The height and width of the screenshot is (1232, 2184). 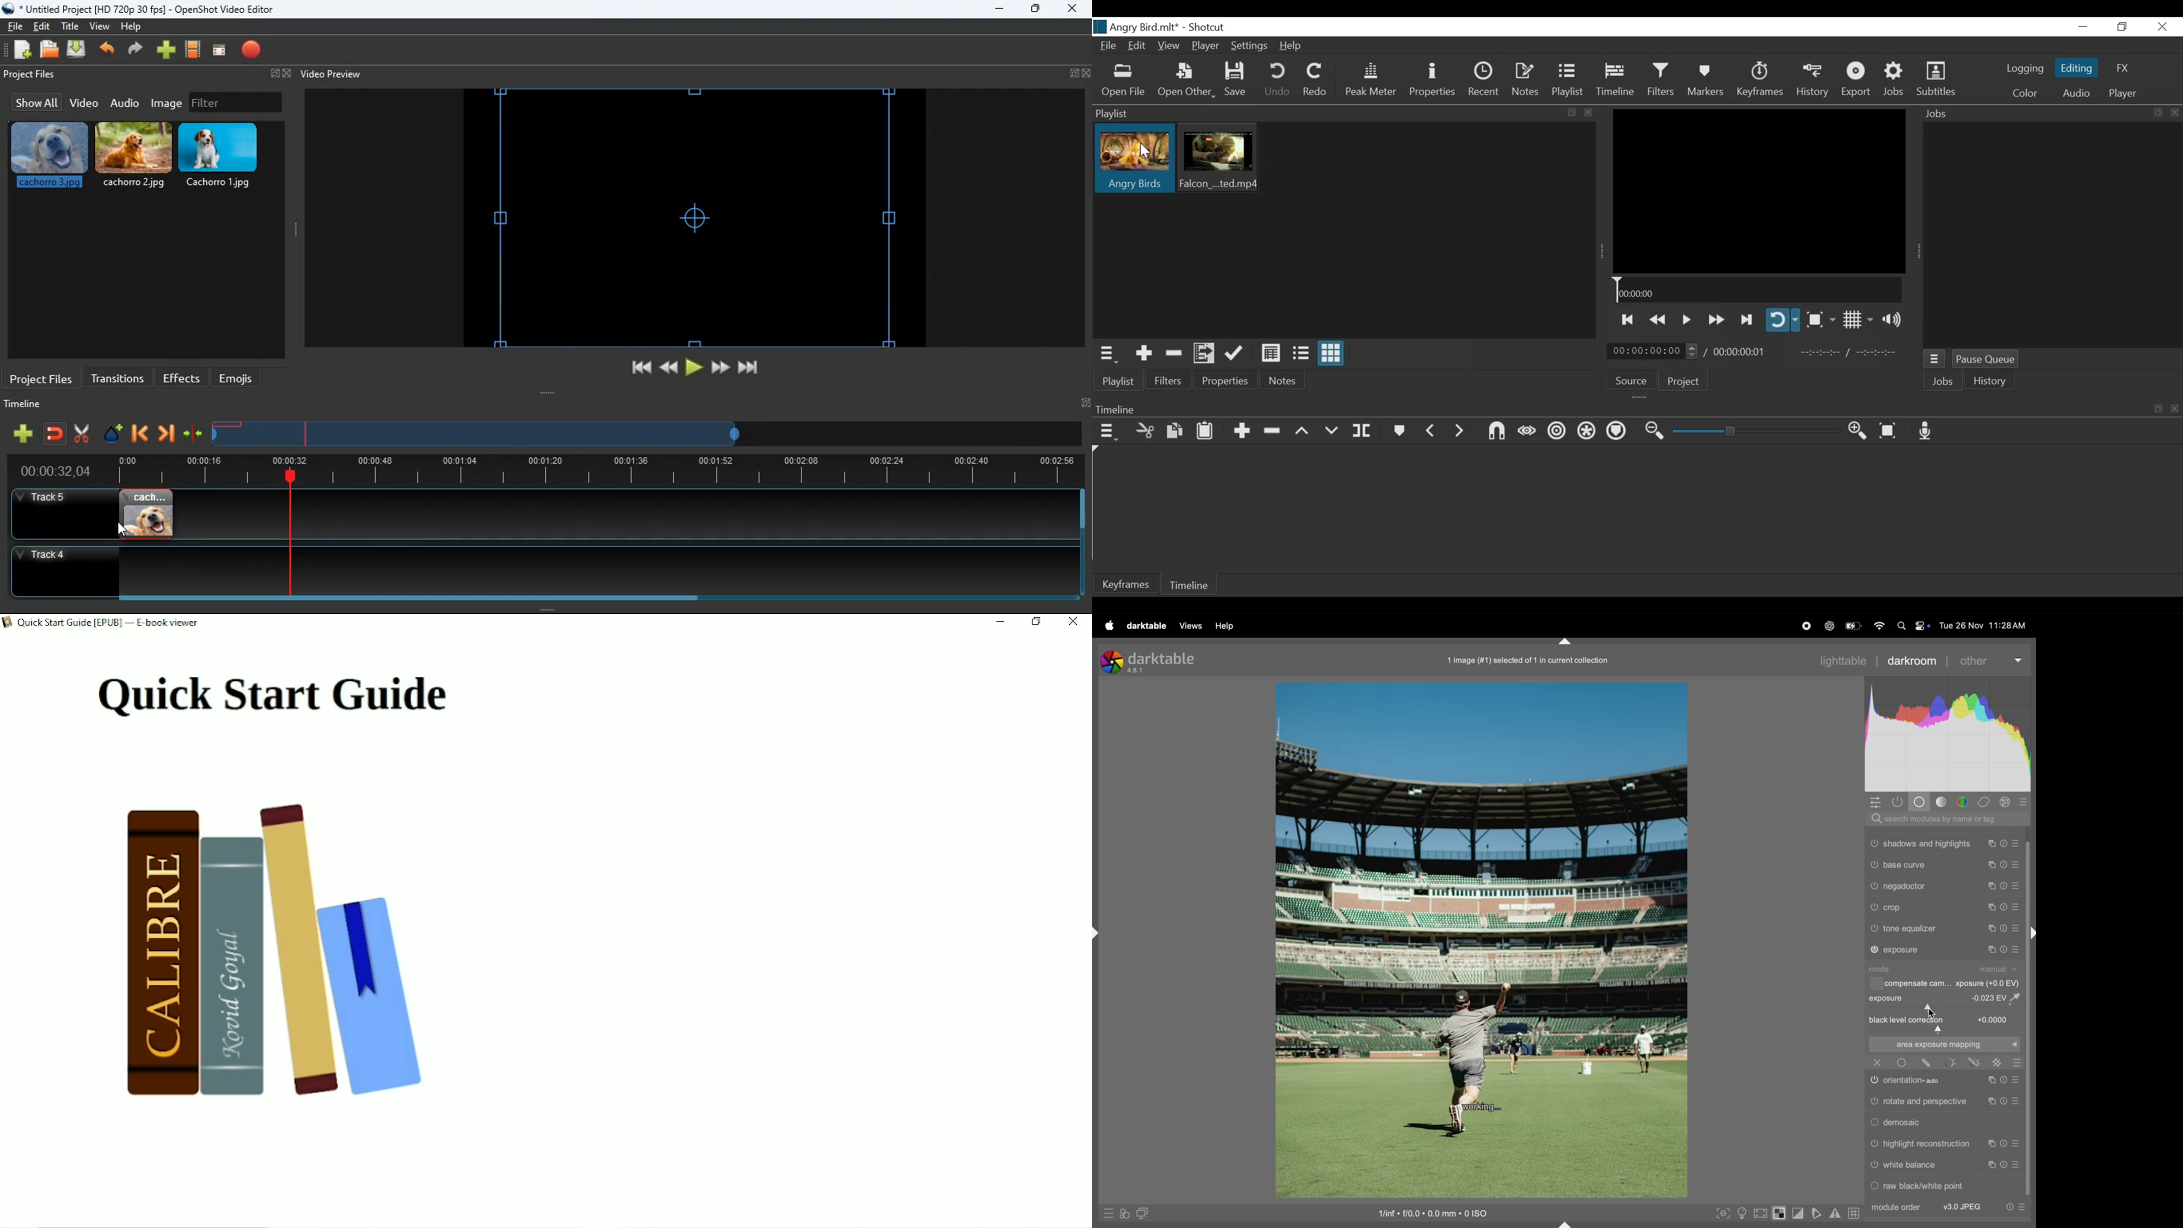 I want to click on Pause Queue, so click(x=1986, y=359).